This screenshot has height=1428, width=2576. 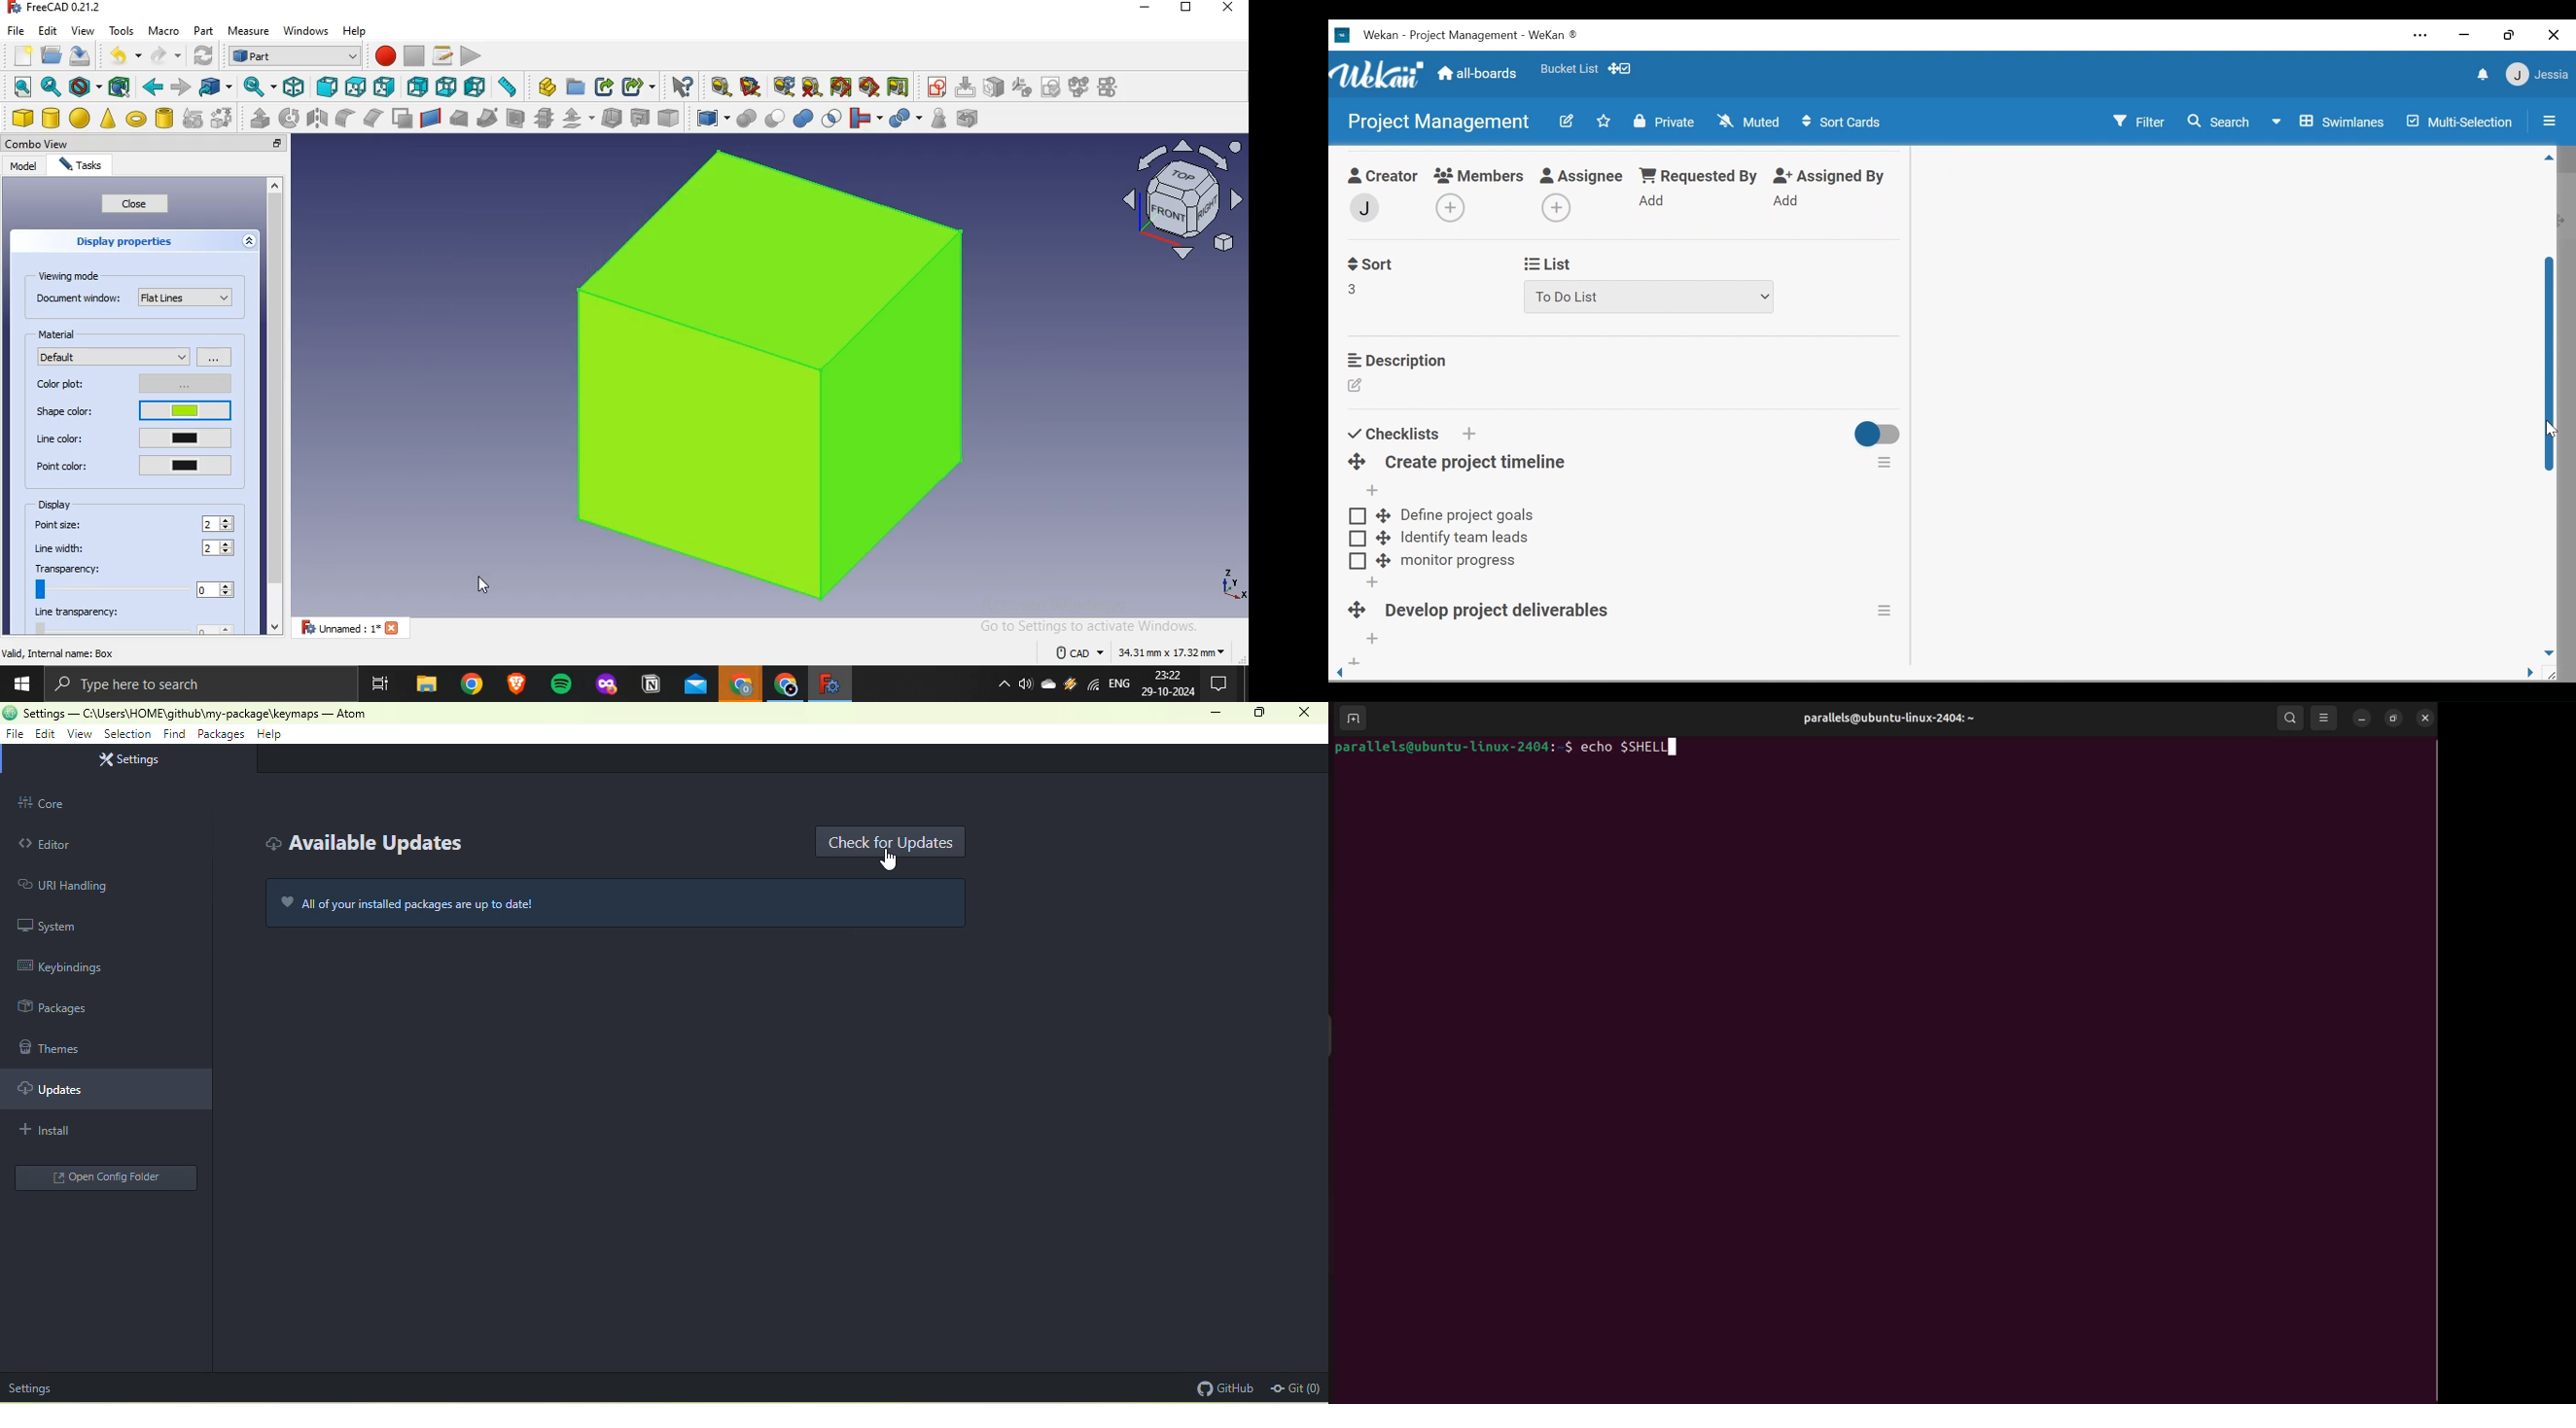 What do you see at coordinates (53, 927) in the screenshot?
I see `system` at bounding box center [53, 927].